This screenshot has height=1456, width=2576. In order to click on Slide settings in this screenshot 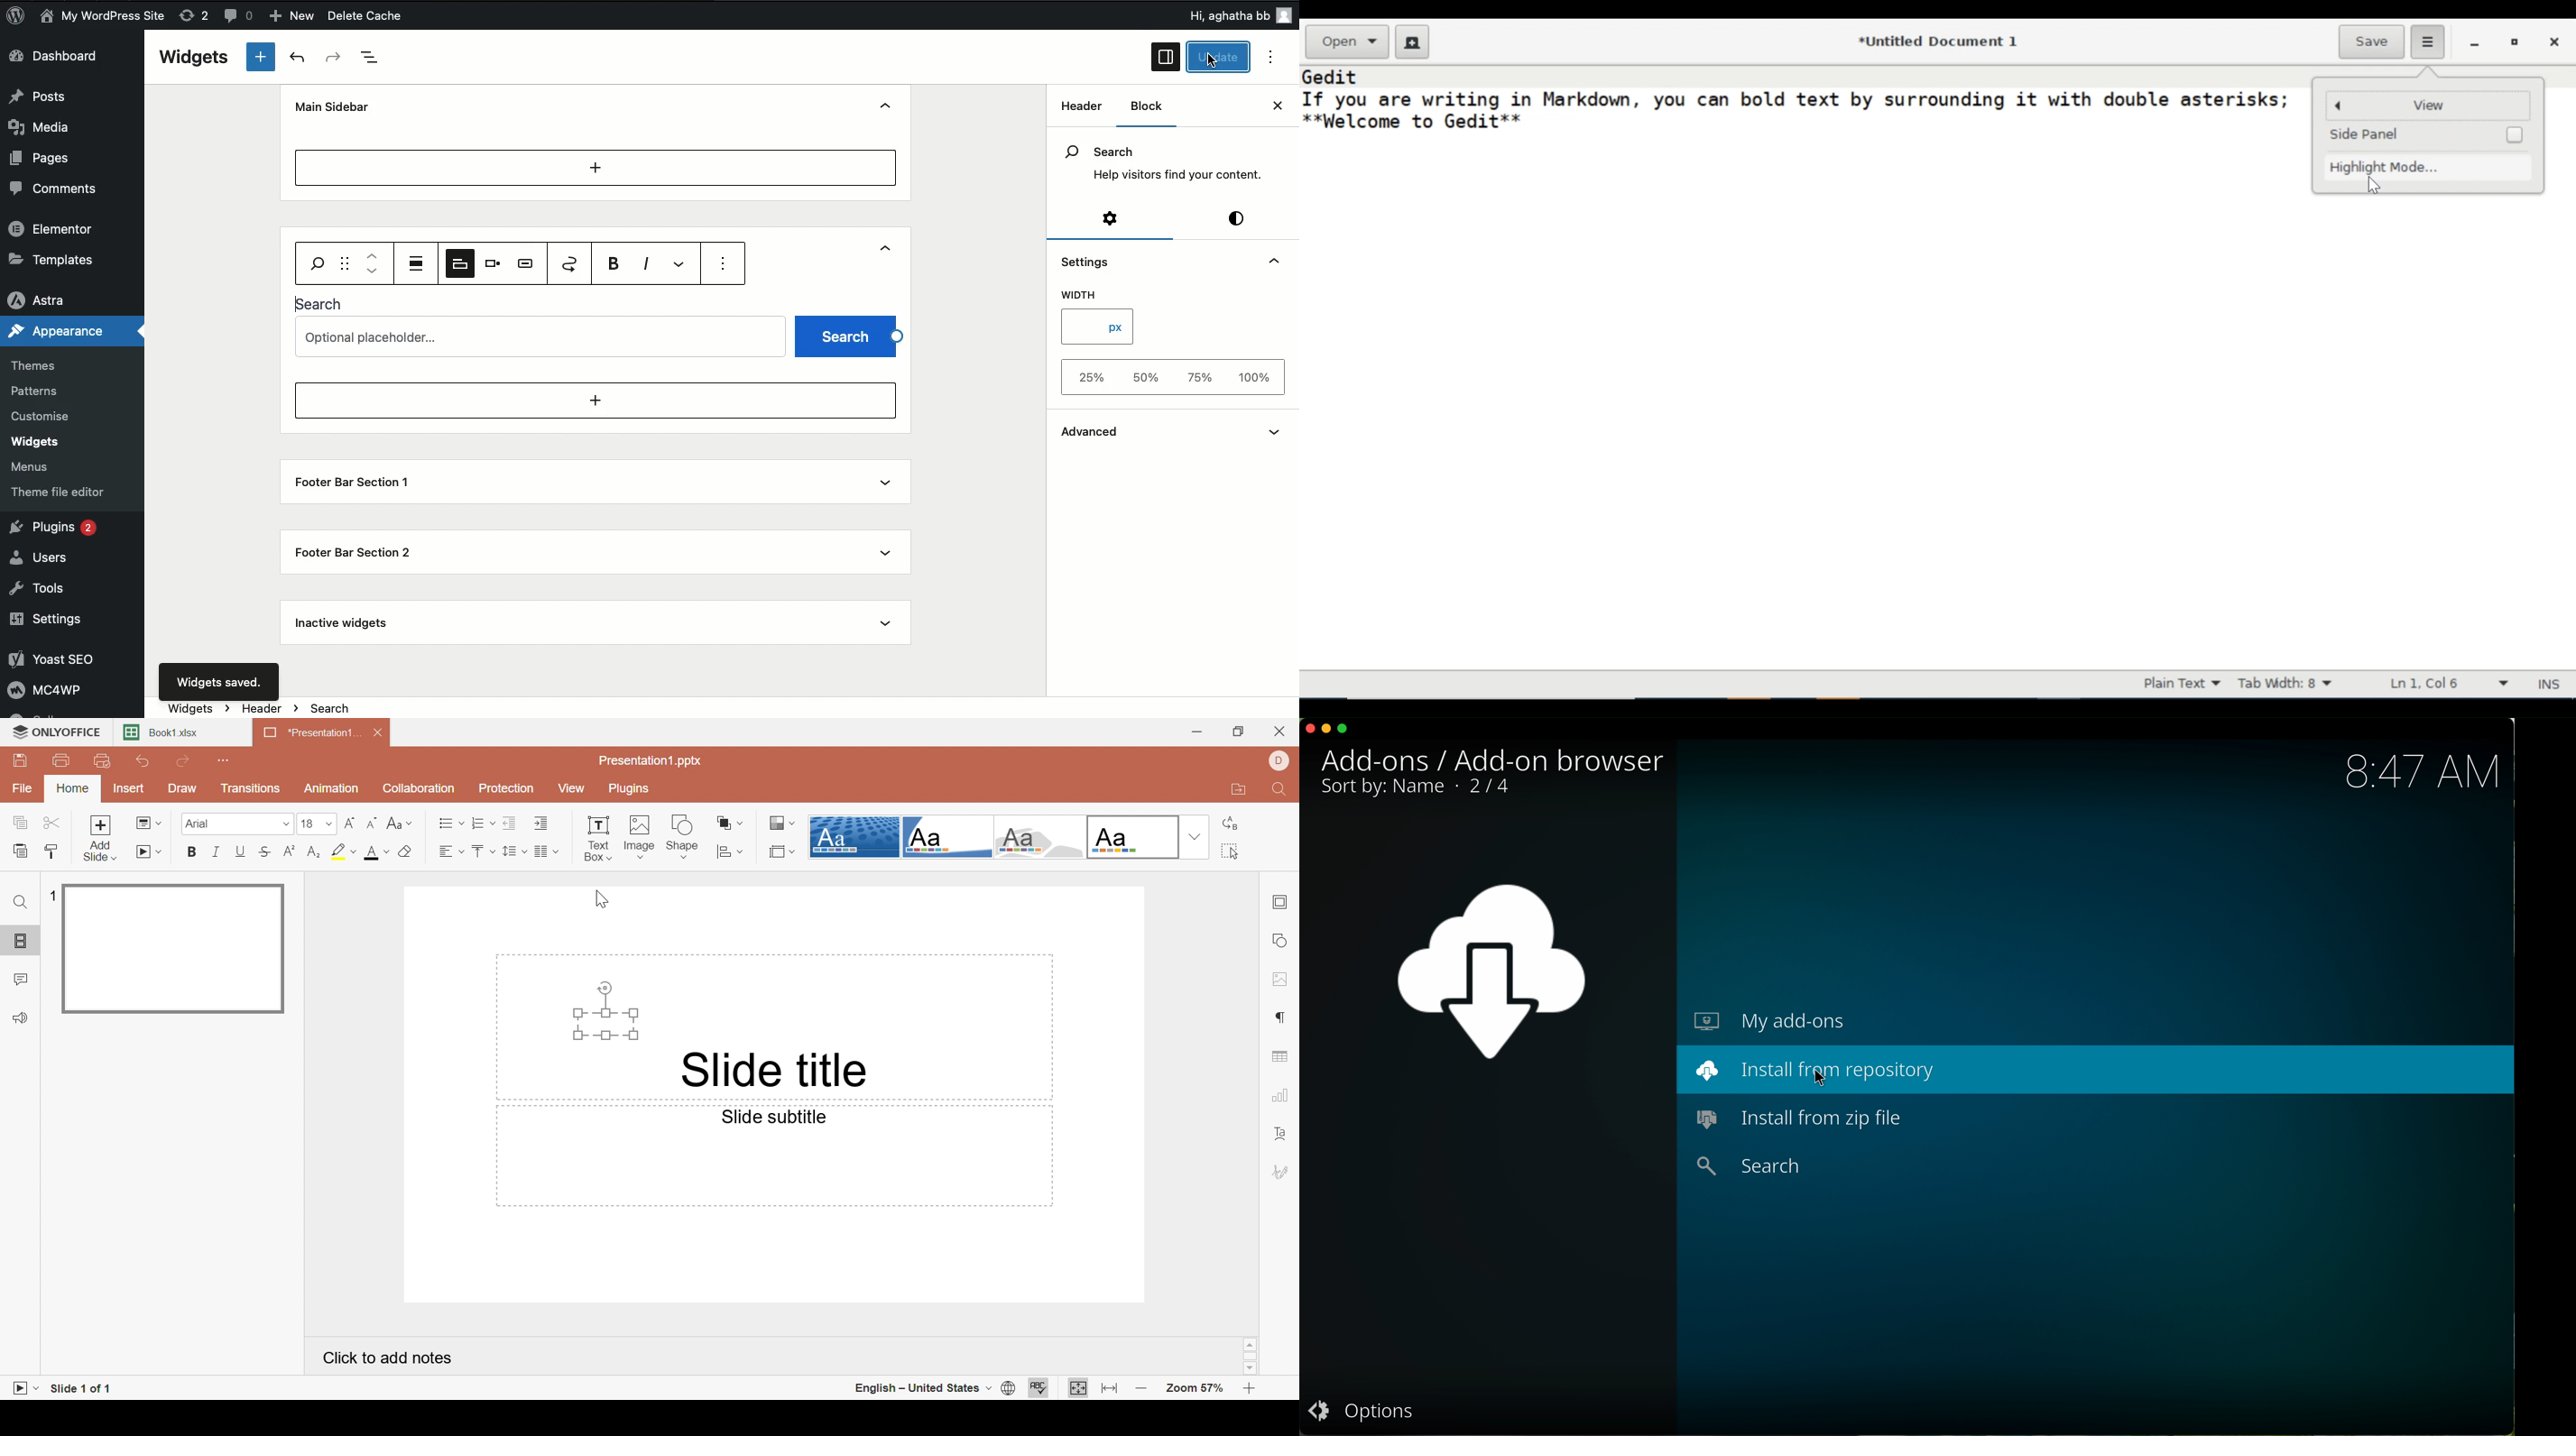, I will do `click(1282, 901)`.